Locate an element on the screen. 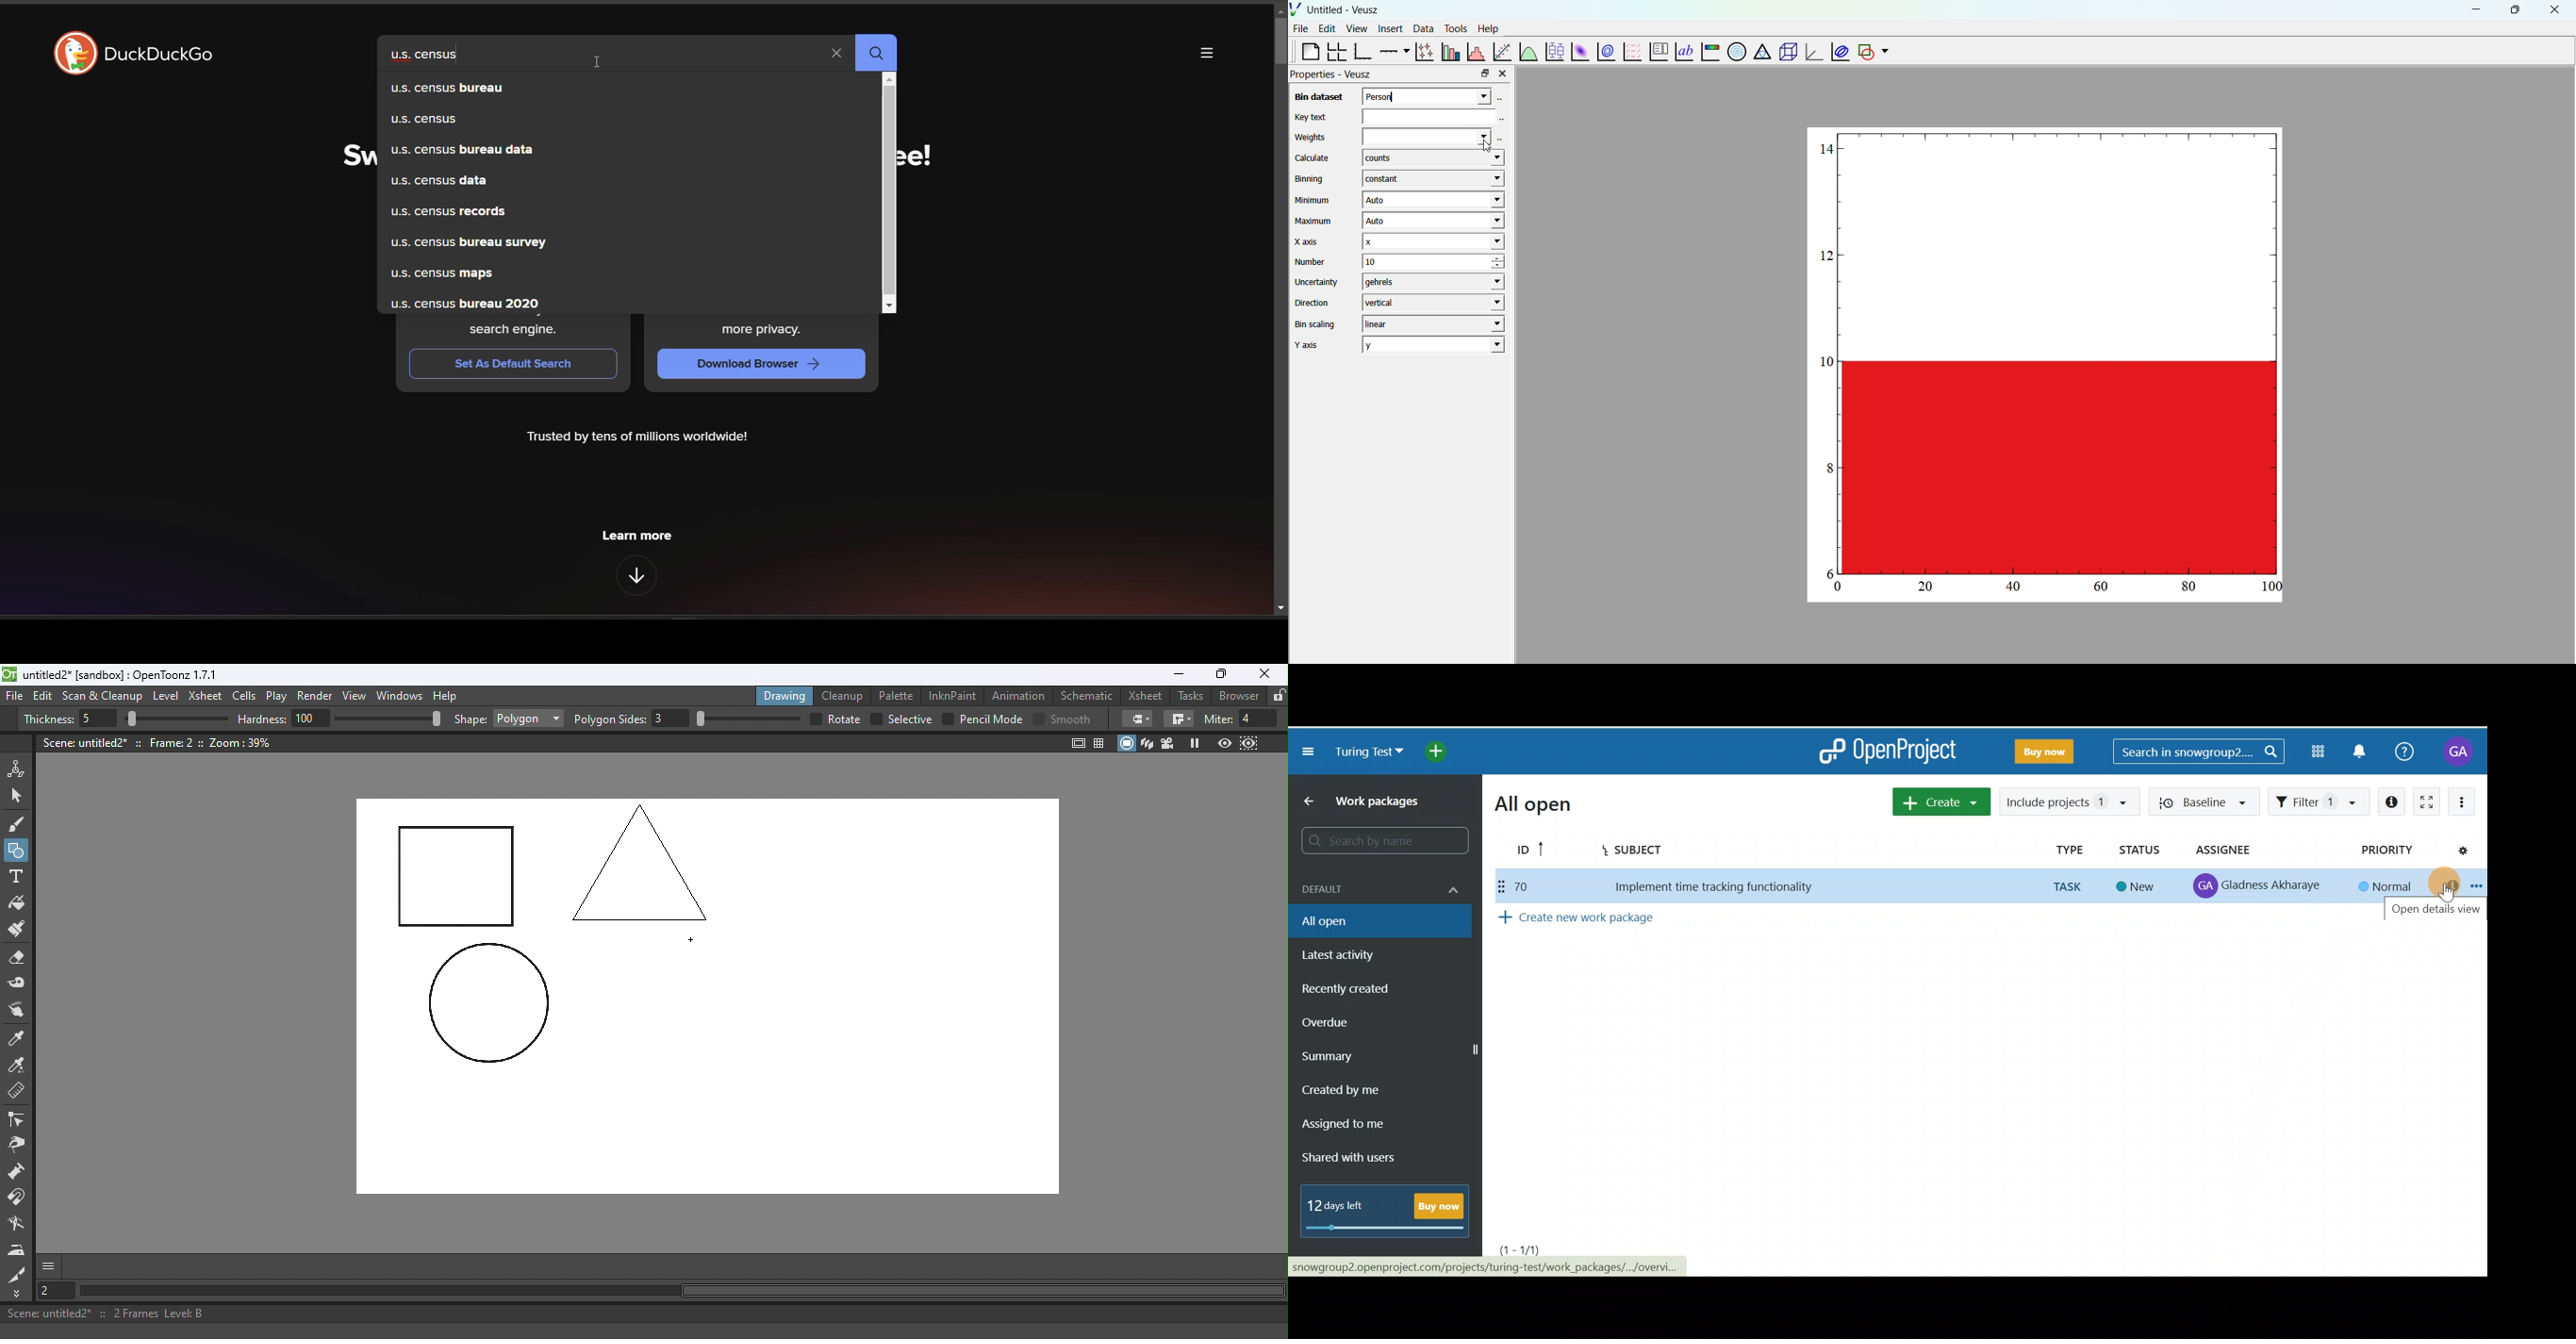  Magnet tool is located at coordinates (18, 1198).